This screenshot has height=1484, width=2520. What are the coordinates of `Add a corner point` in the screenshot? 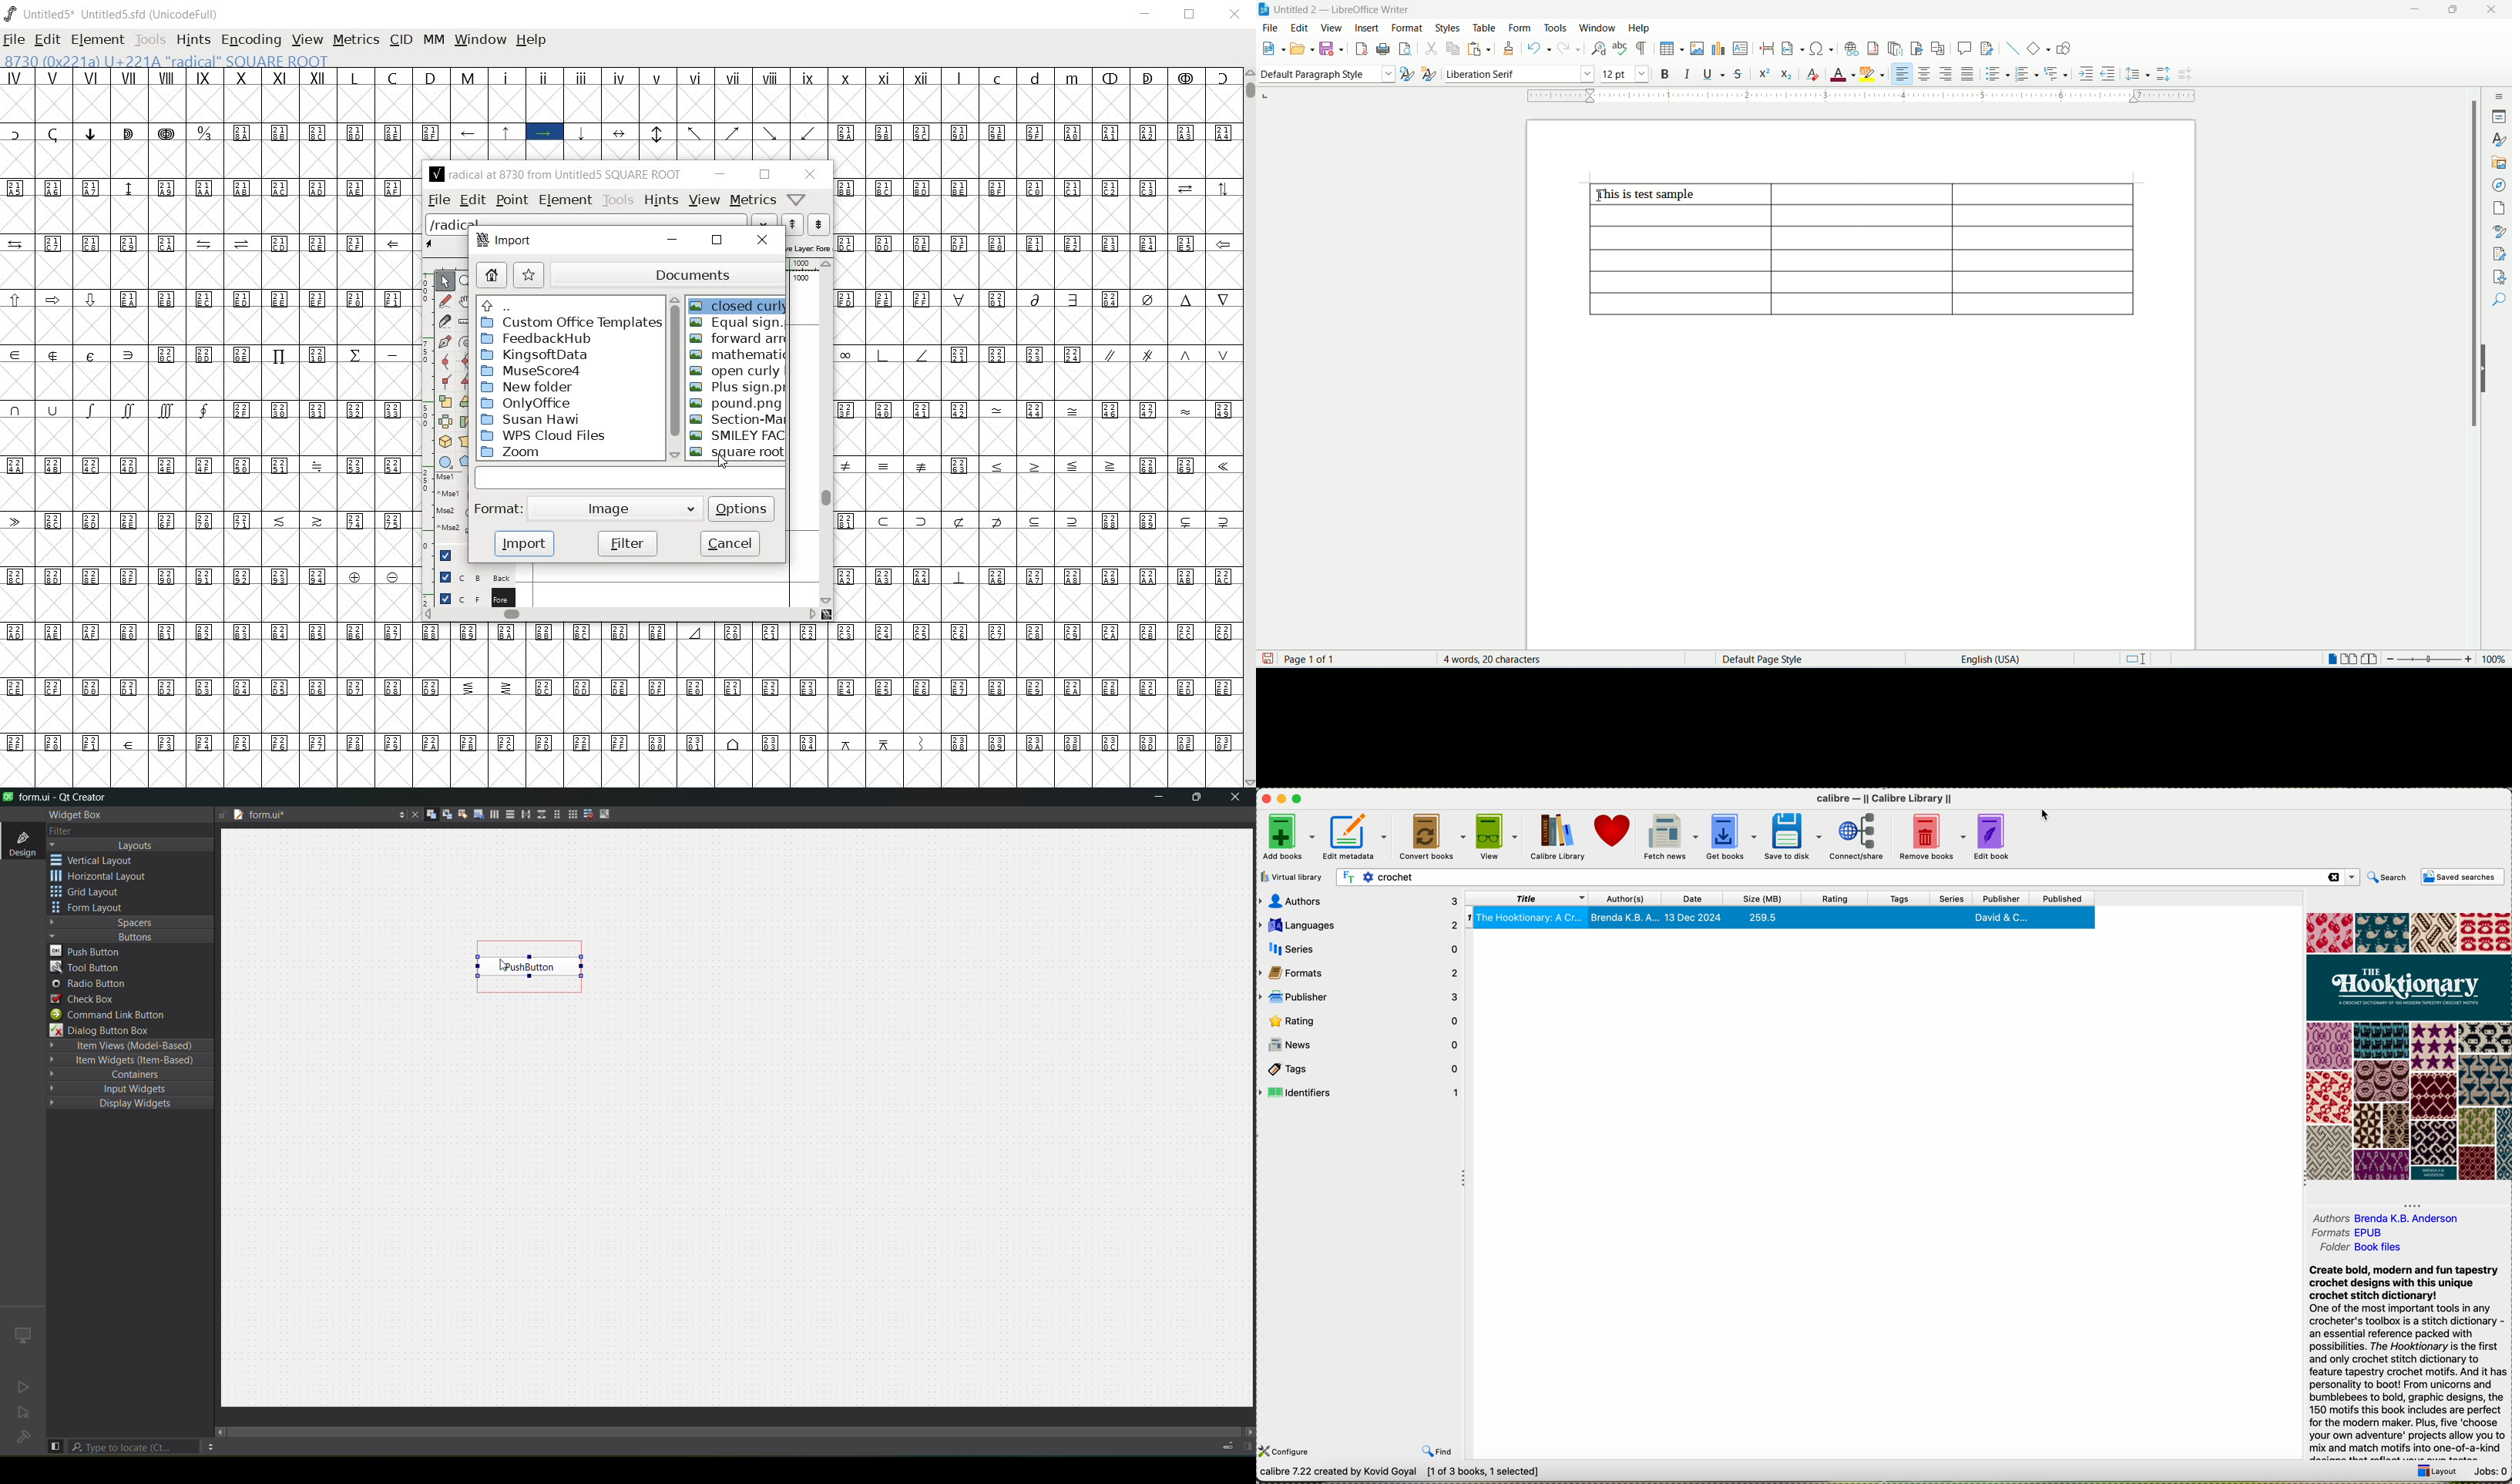 It's located at (445, 380).